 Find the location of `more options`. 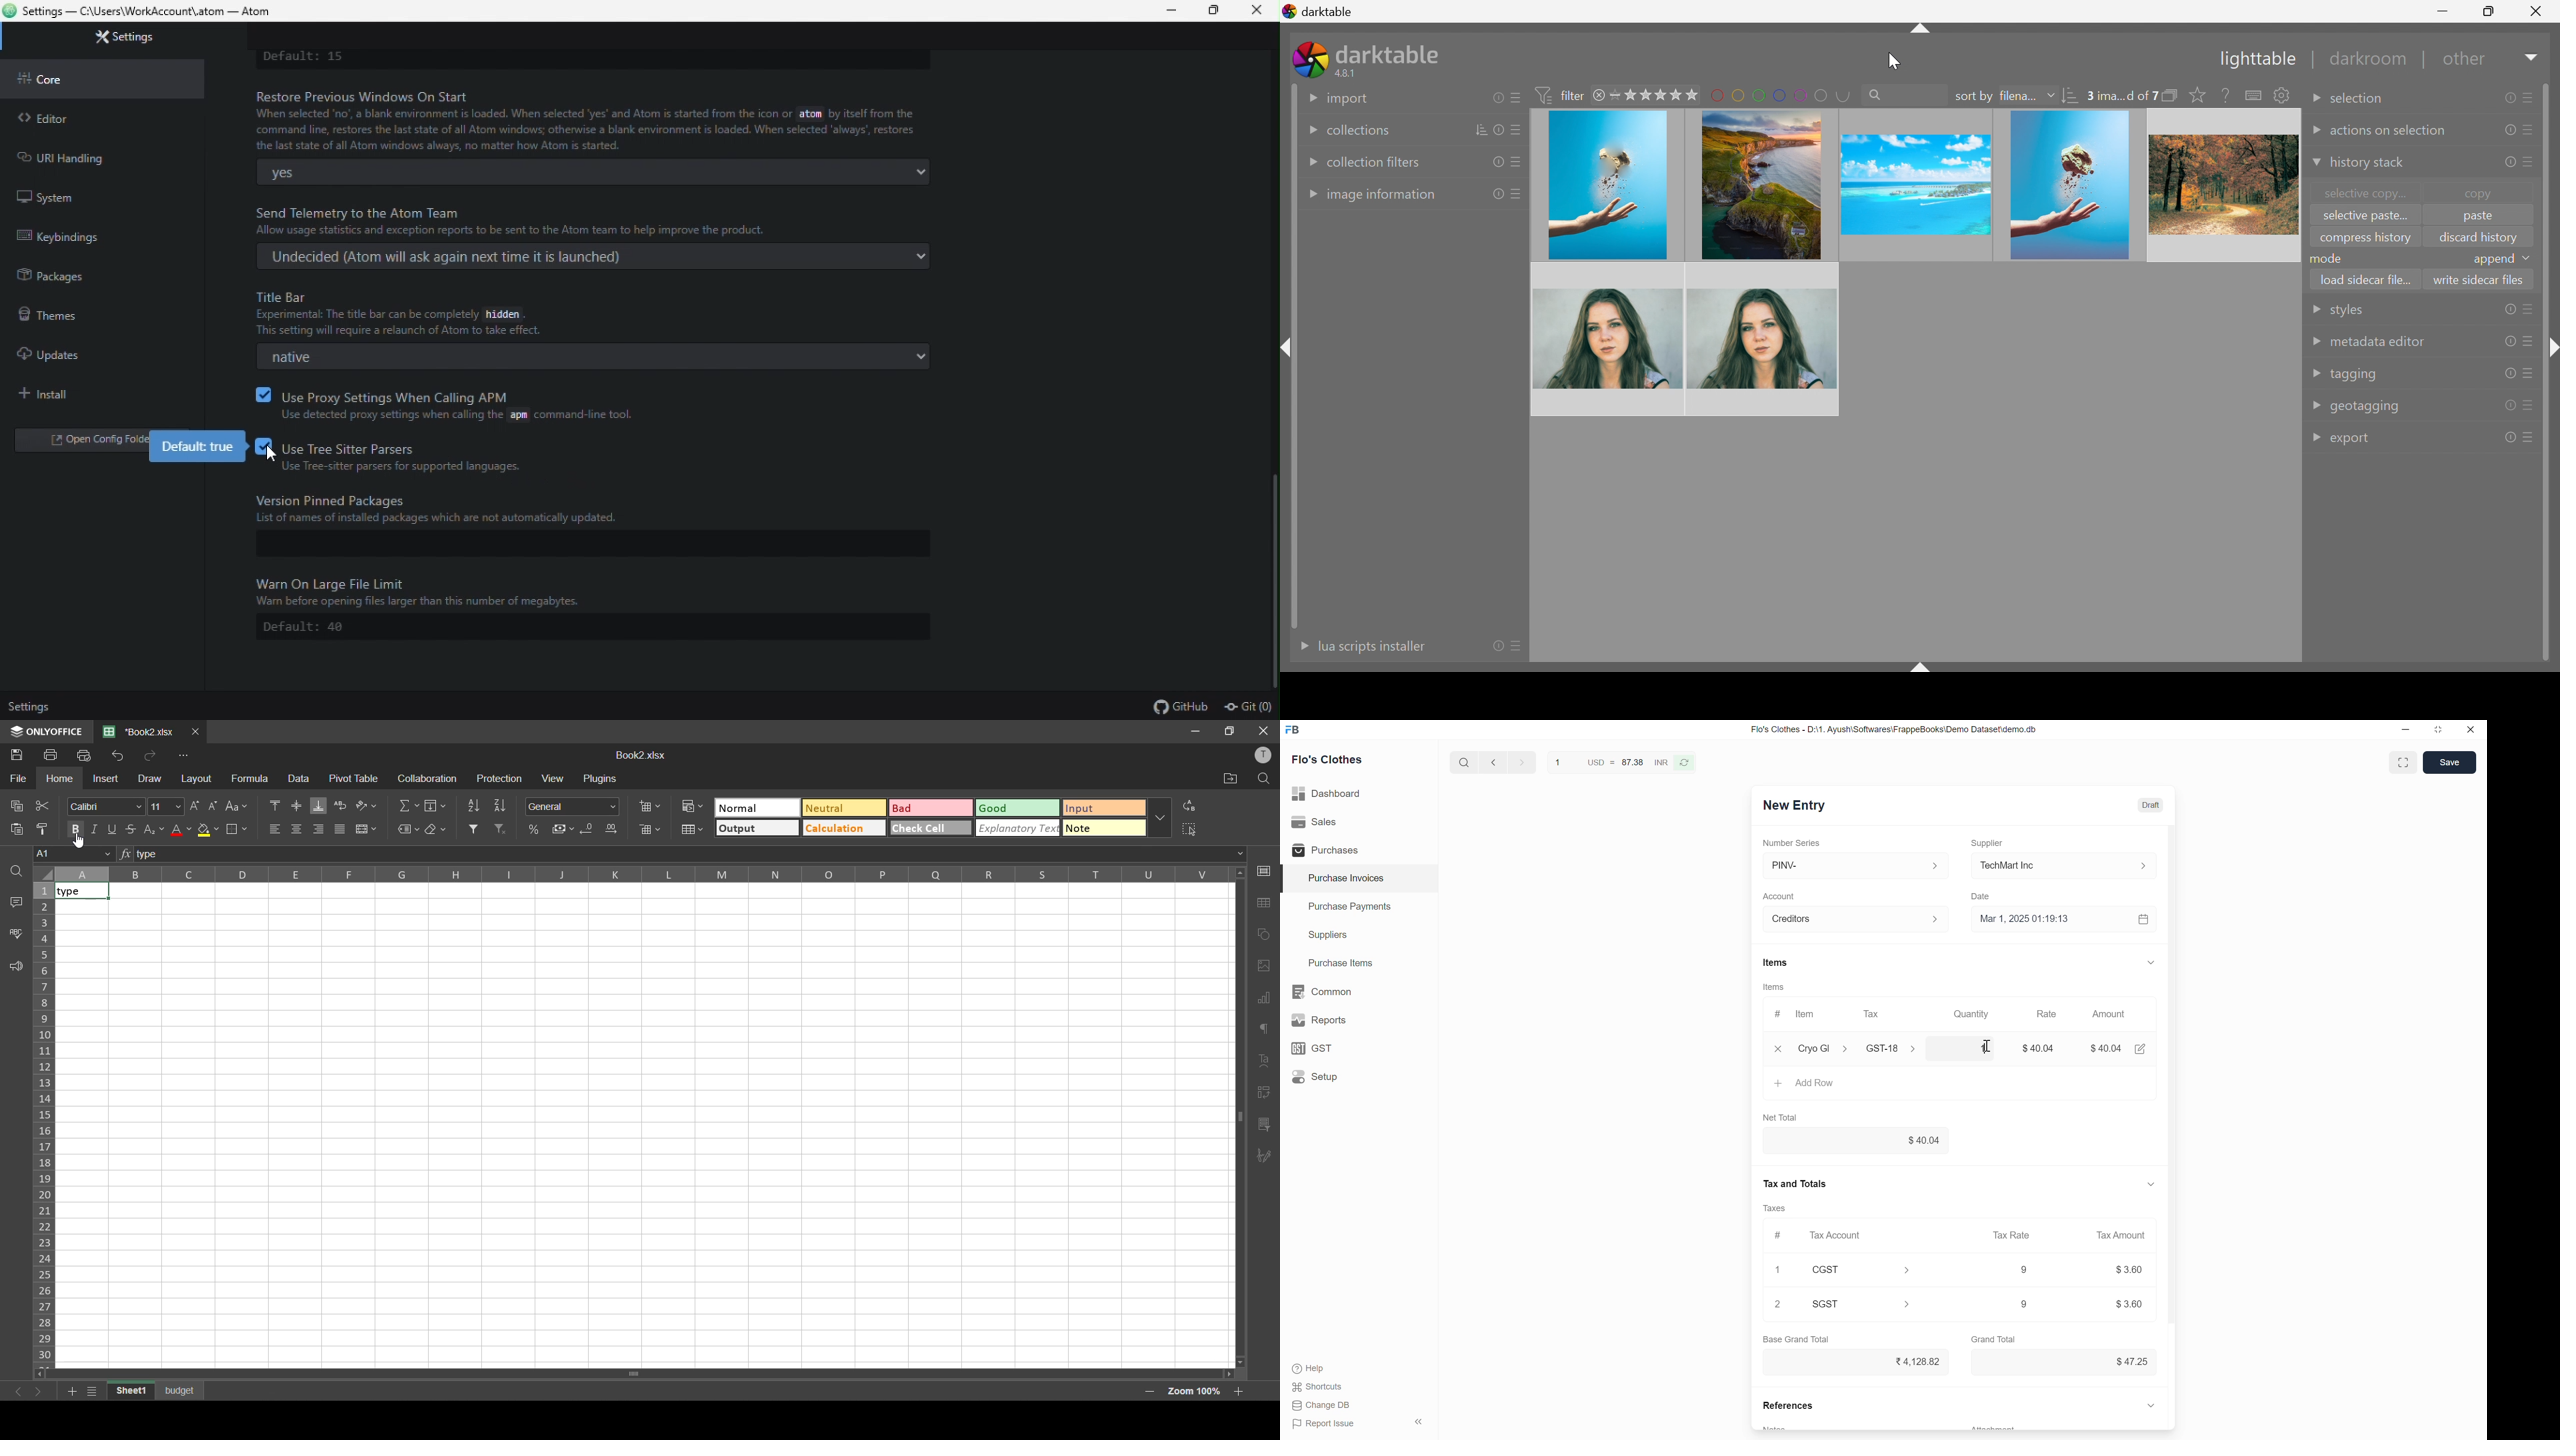

more options is located at coordinates (1161, 817).